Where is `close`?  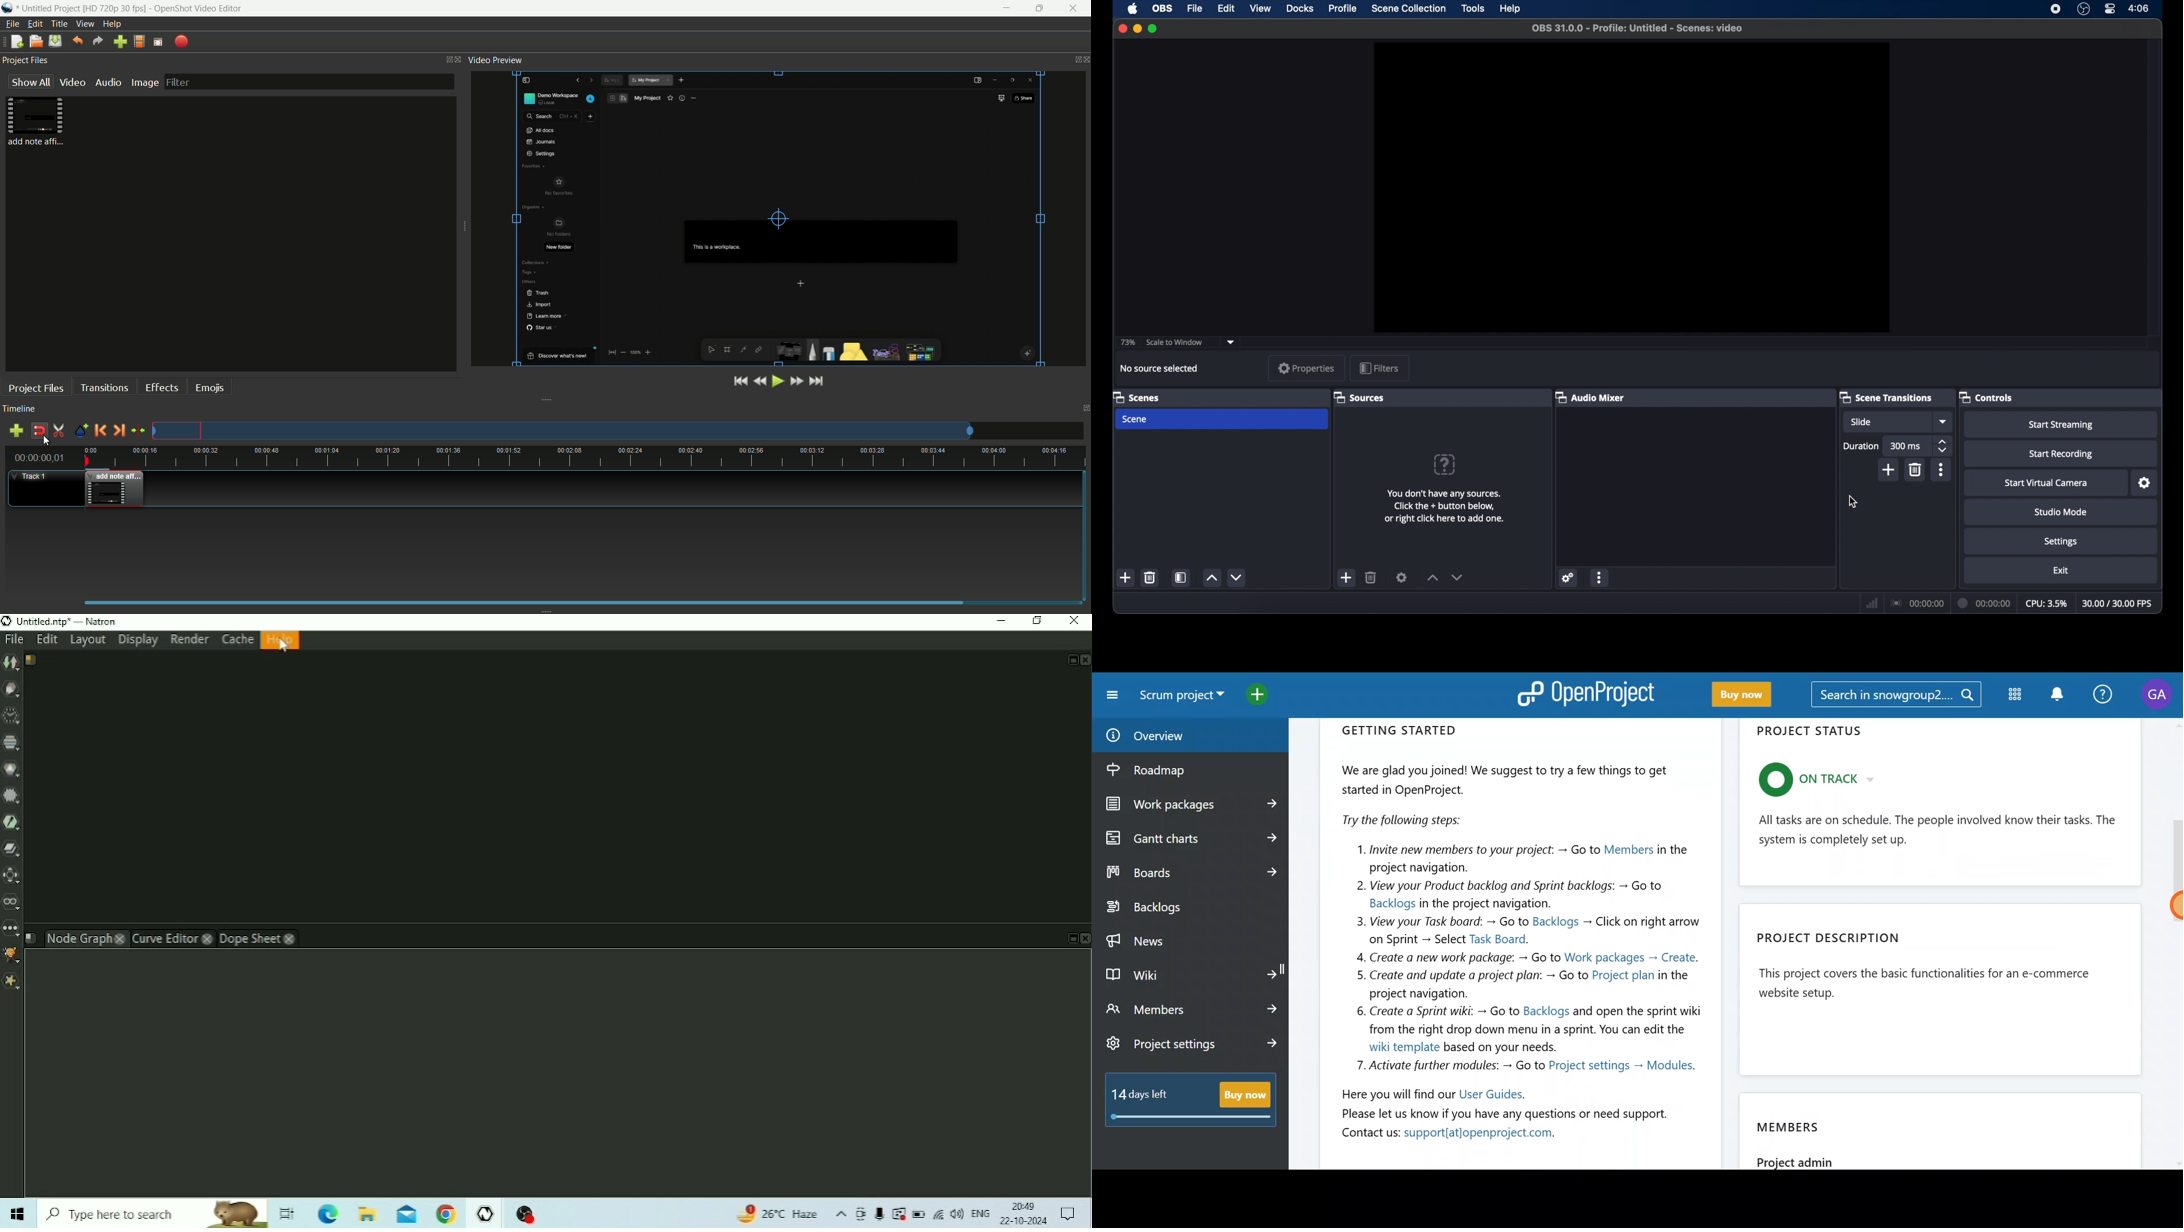 close is located at coordinates (1120, 28).